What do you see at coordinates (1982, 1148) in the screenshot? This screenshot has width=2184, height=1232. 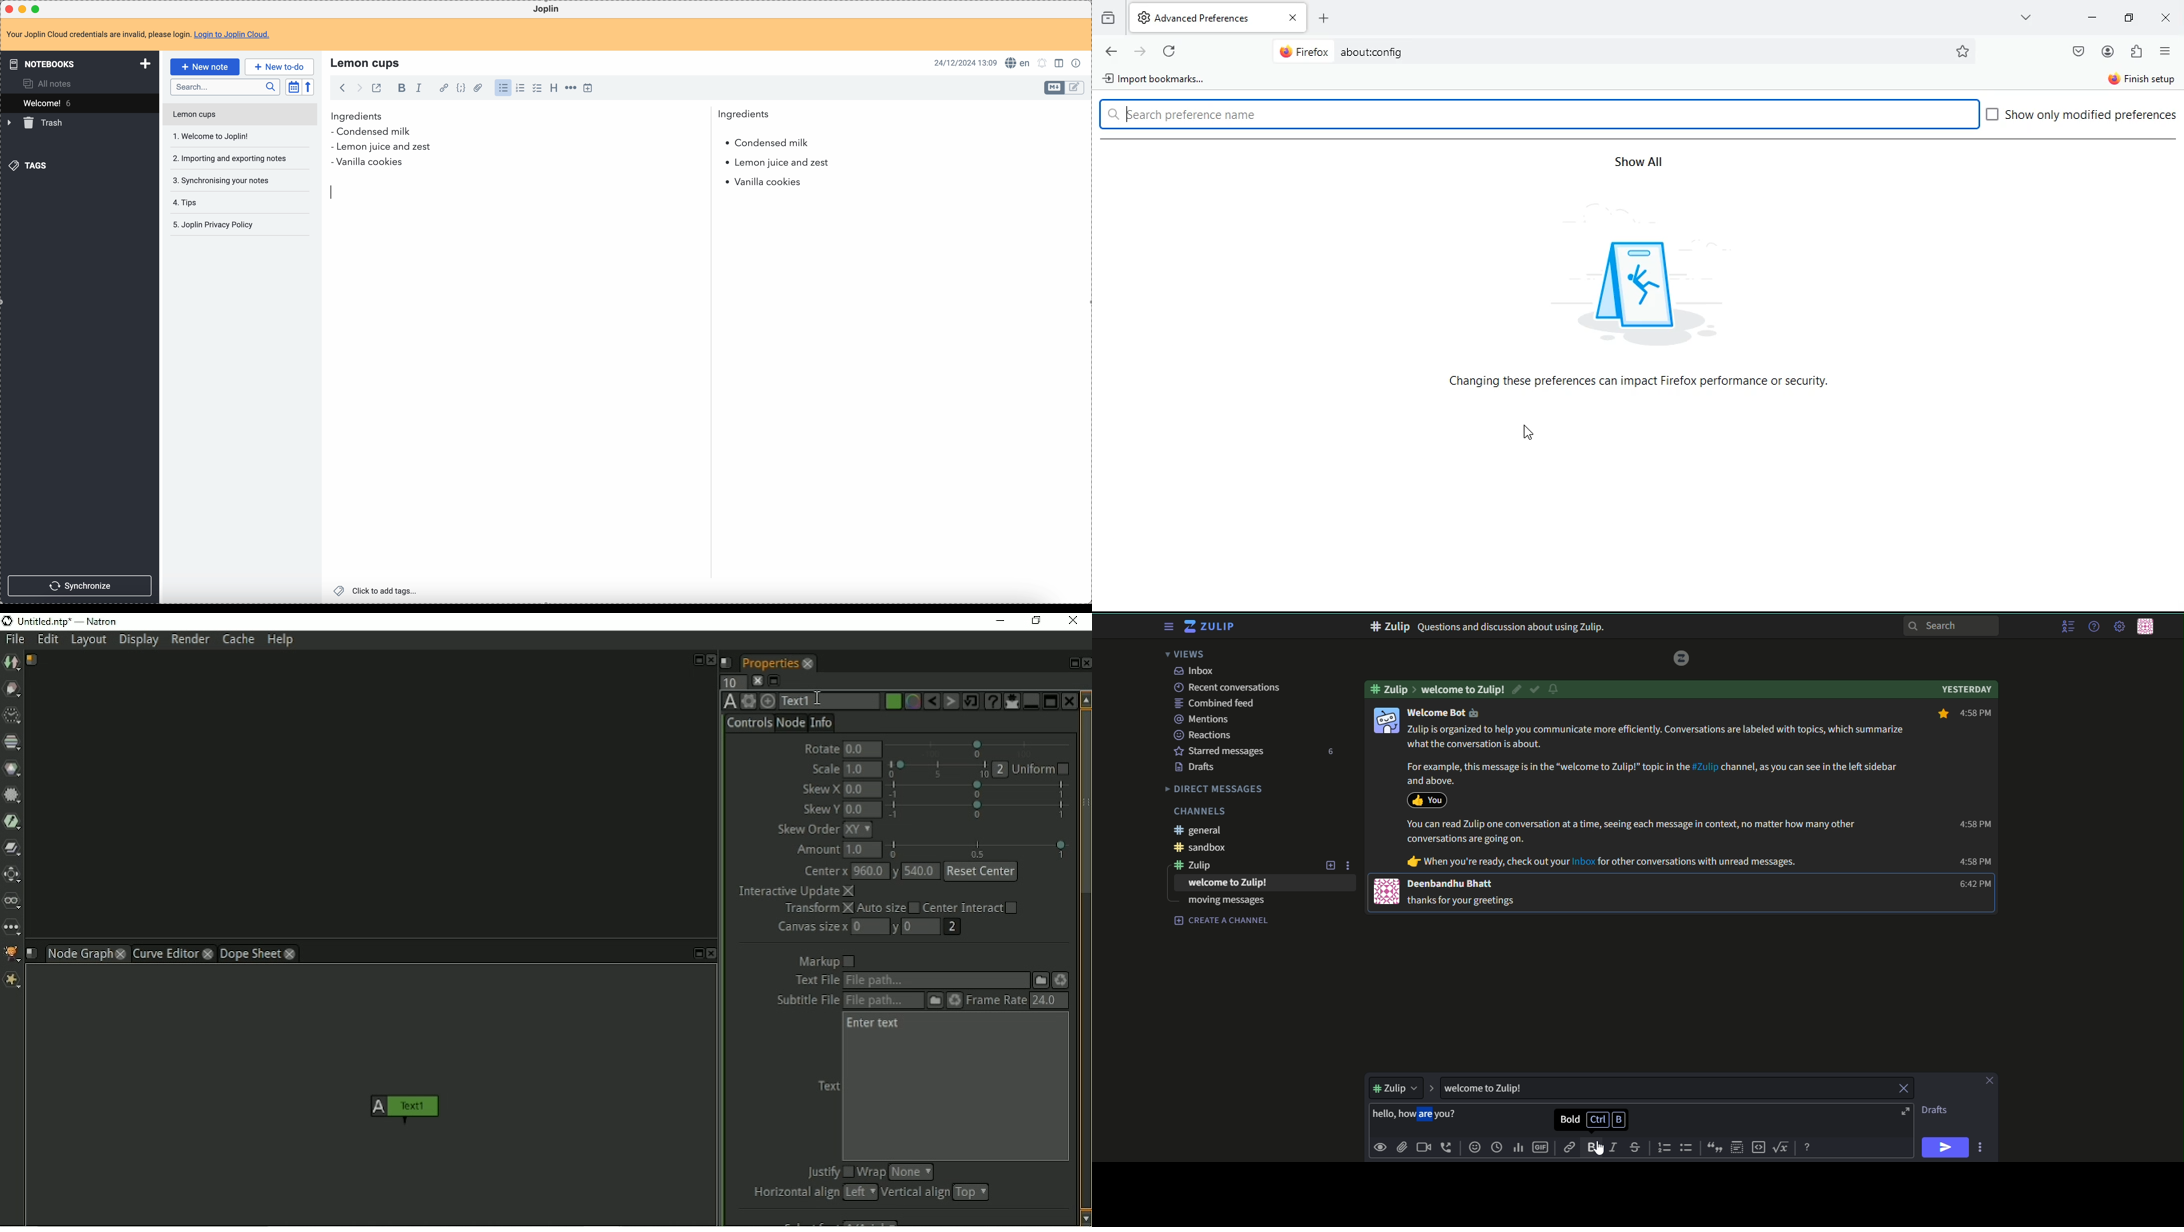 I see `options` at bounding box center [1982, 1148].